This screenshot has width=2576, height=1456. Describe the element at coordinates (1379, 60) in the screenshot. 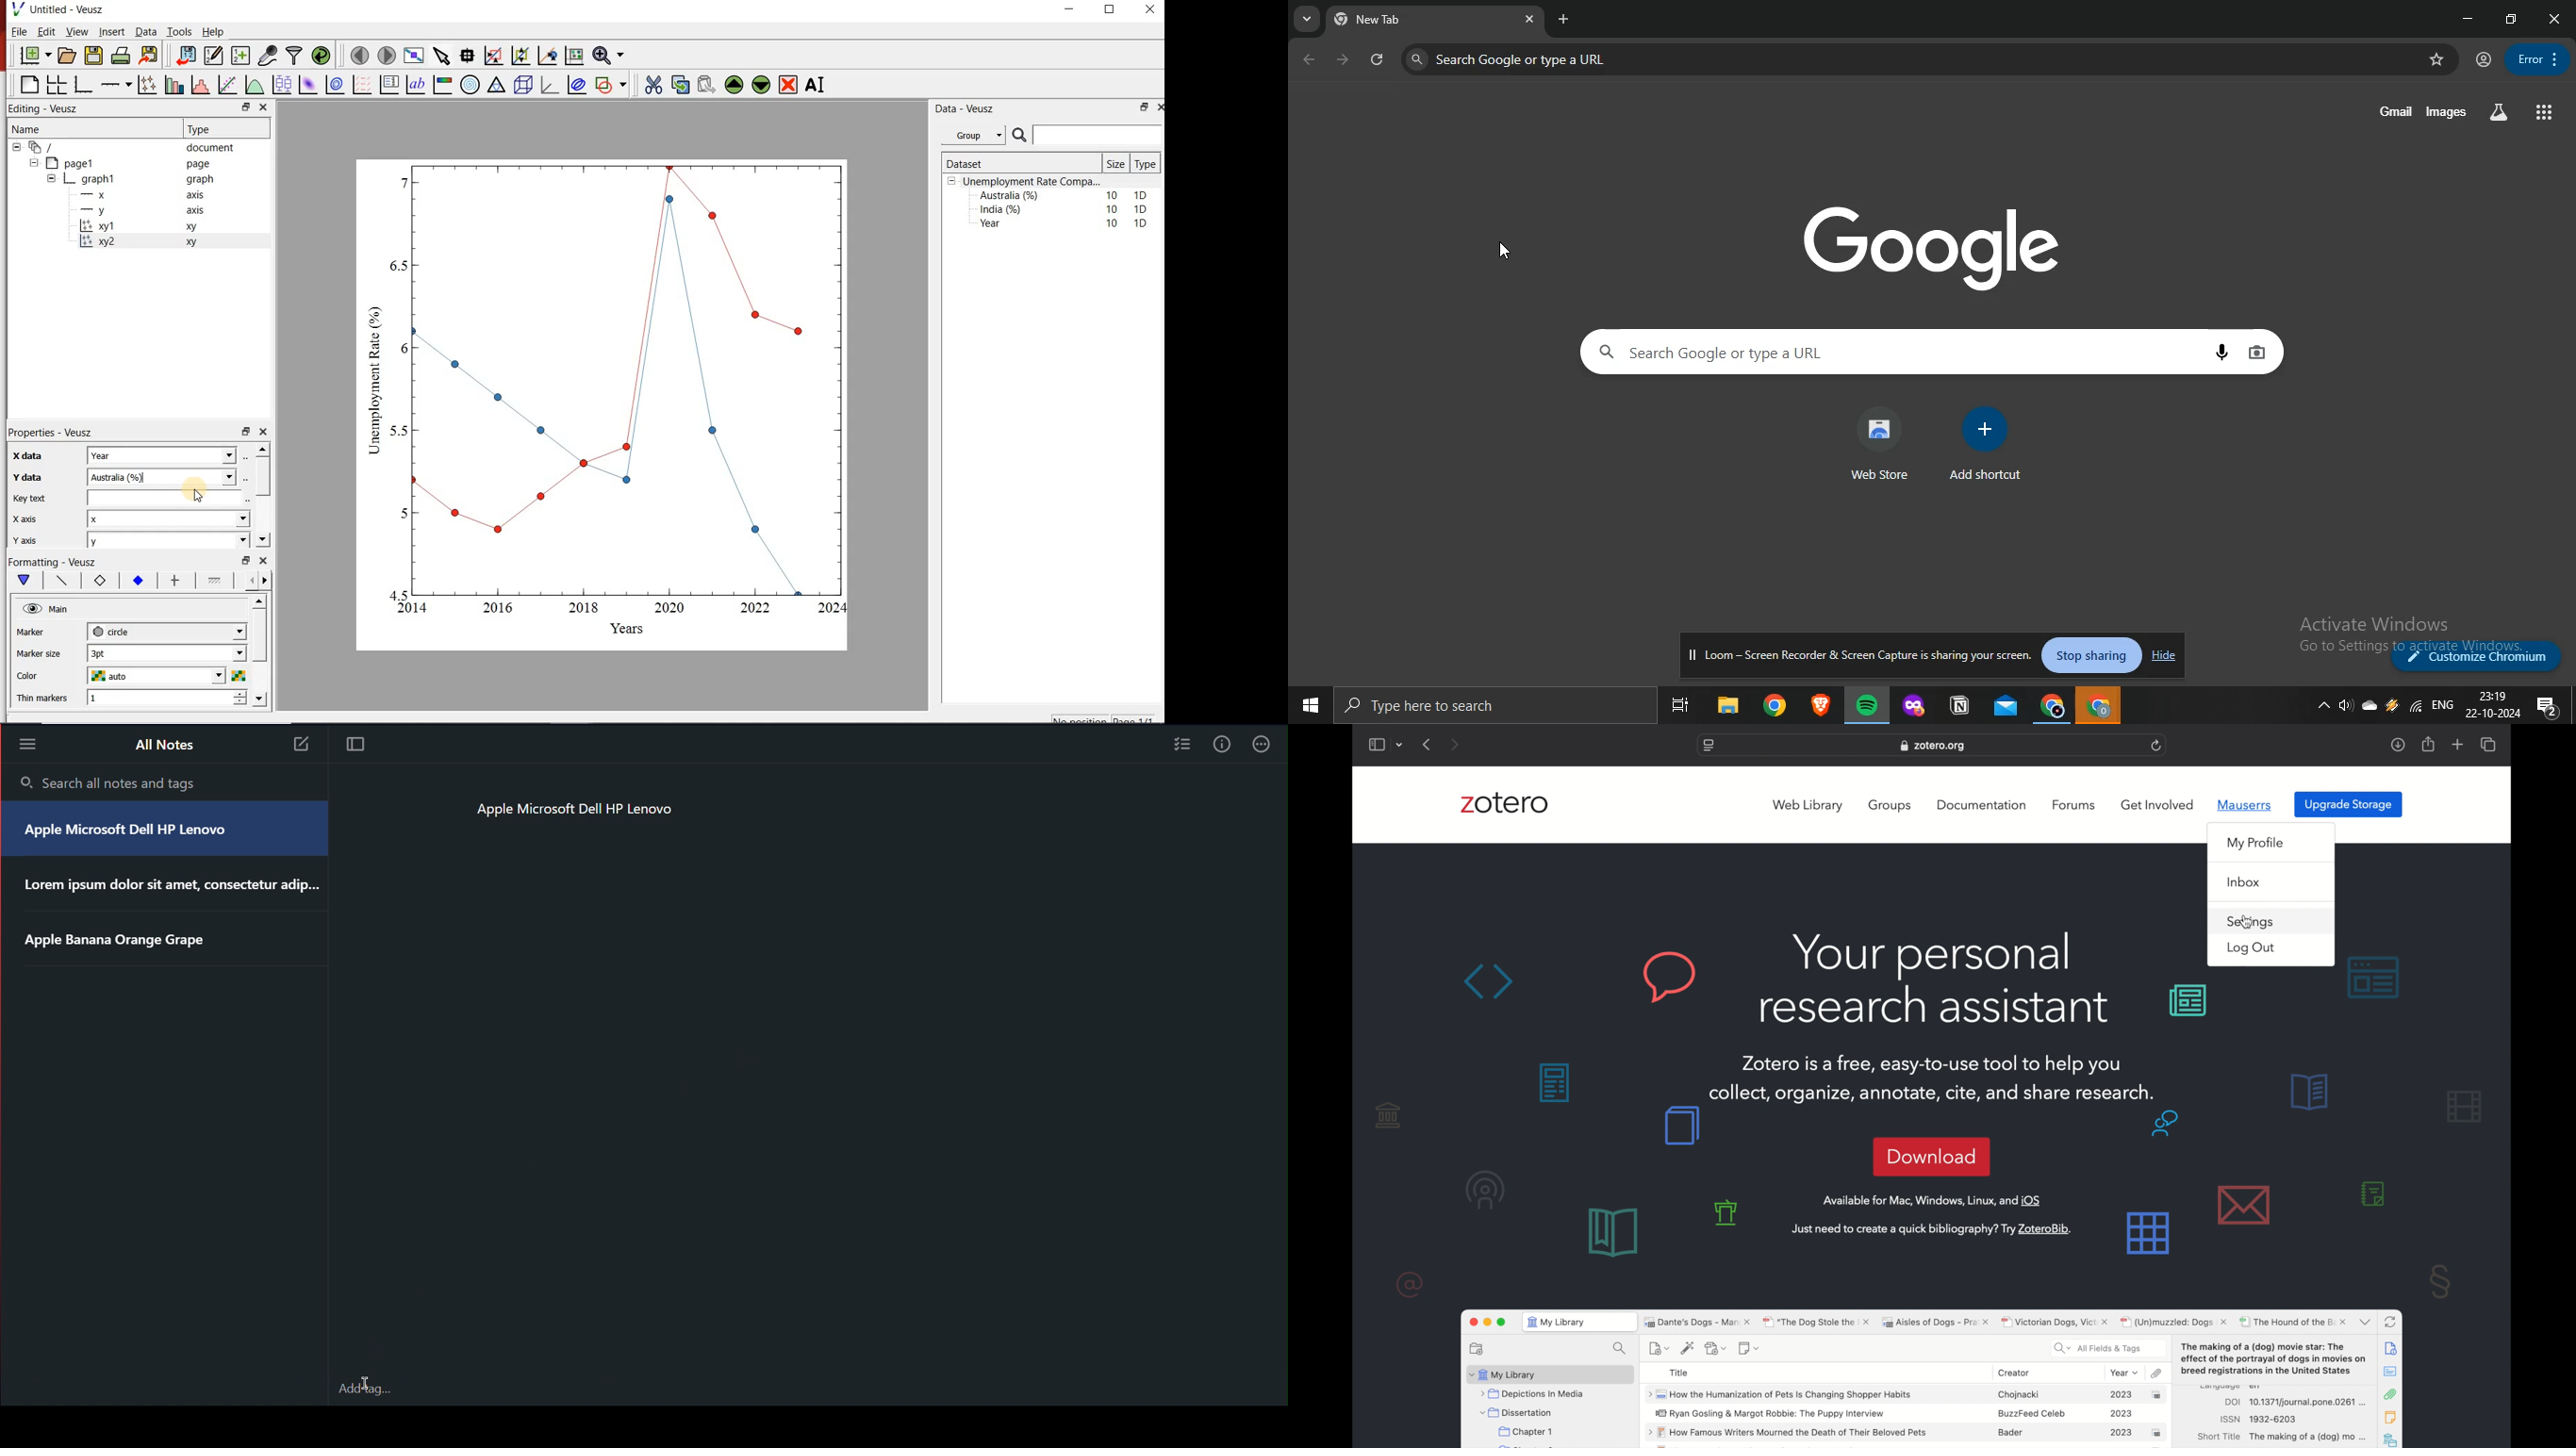

I see `refresh` at that location.